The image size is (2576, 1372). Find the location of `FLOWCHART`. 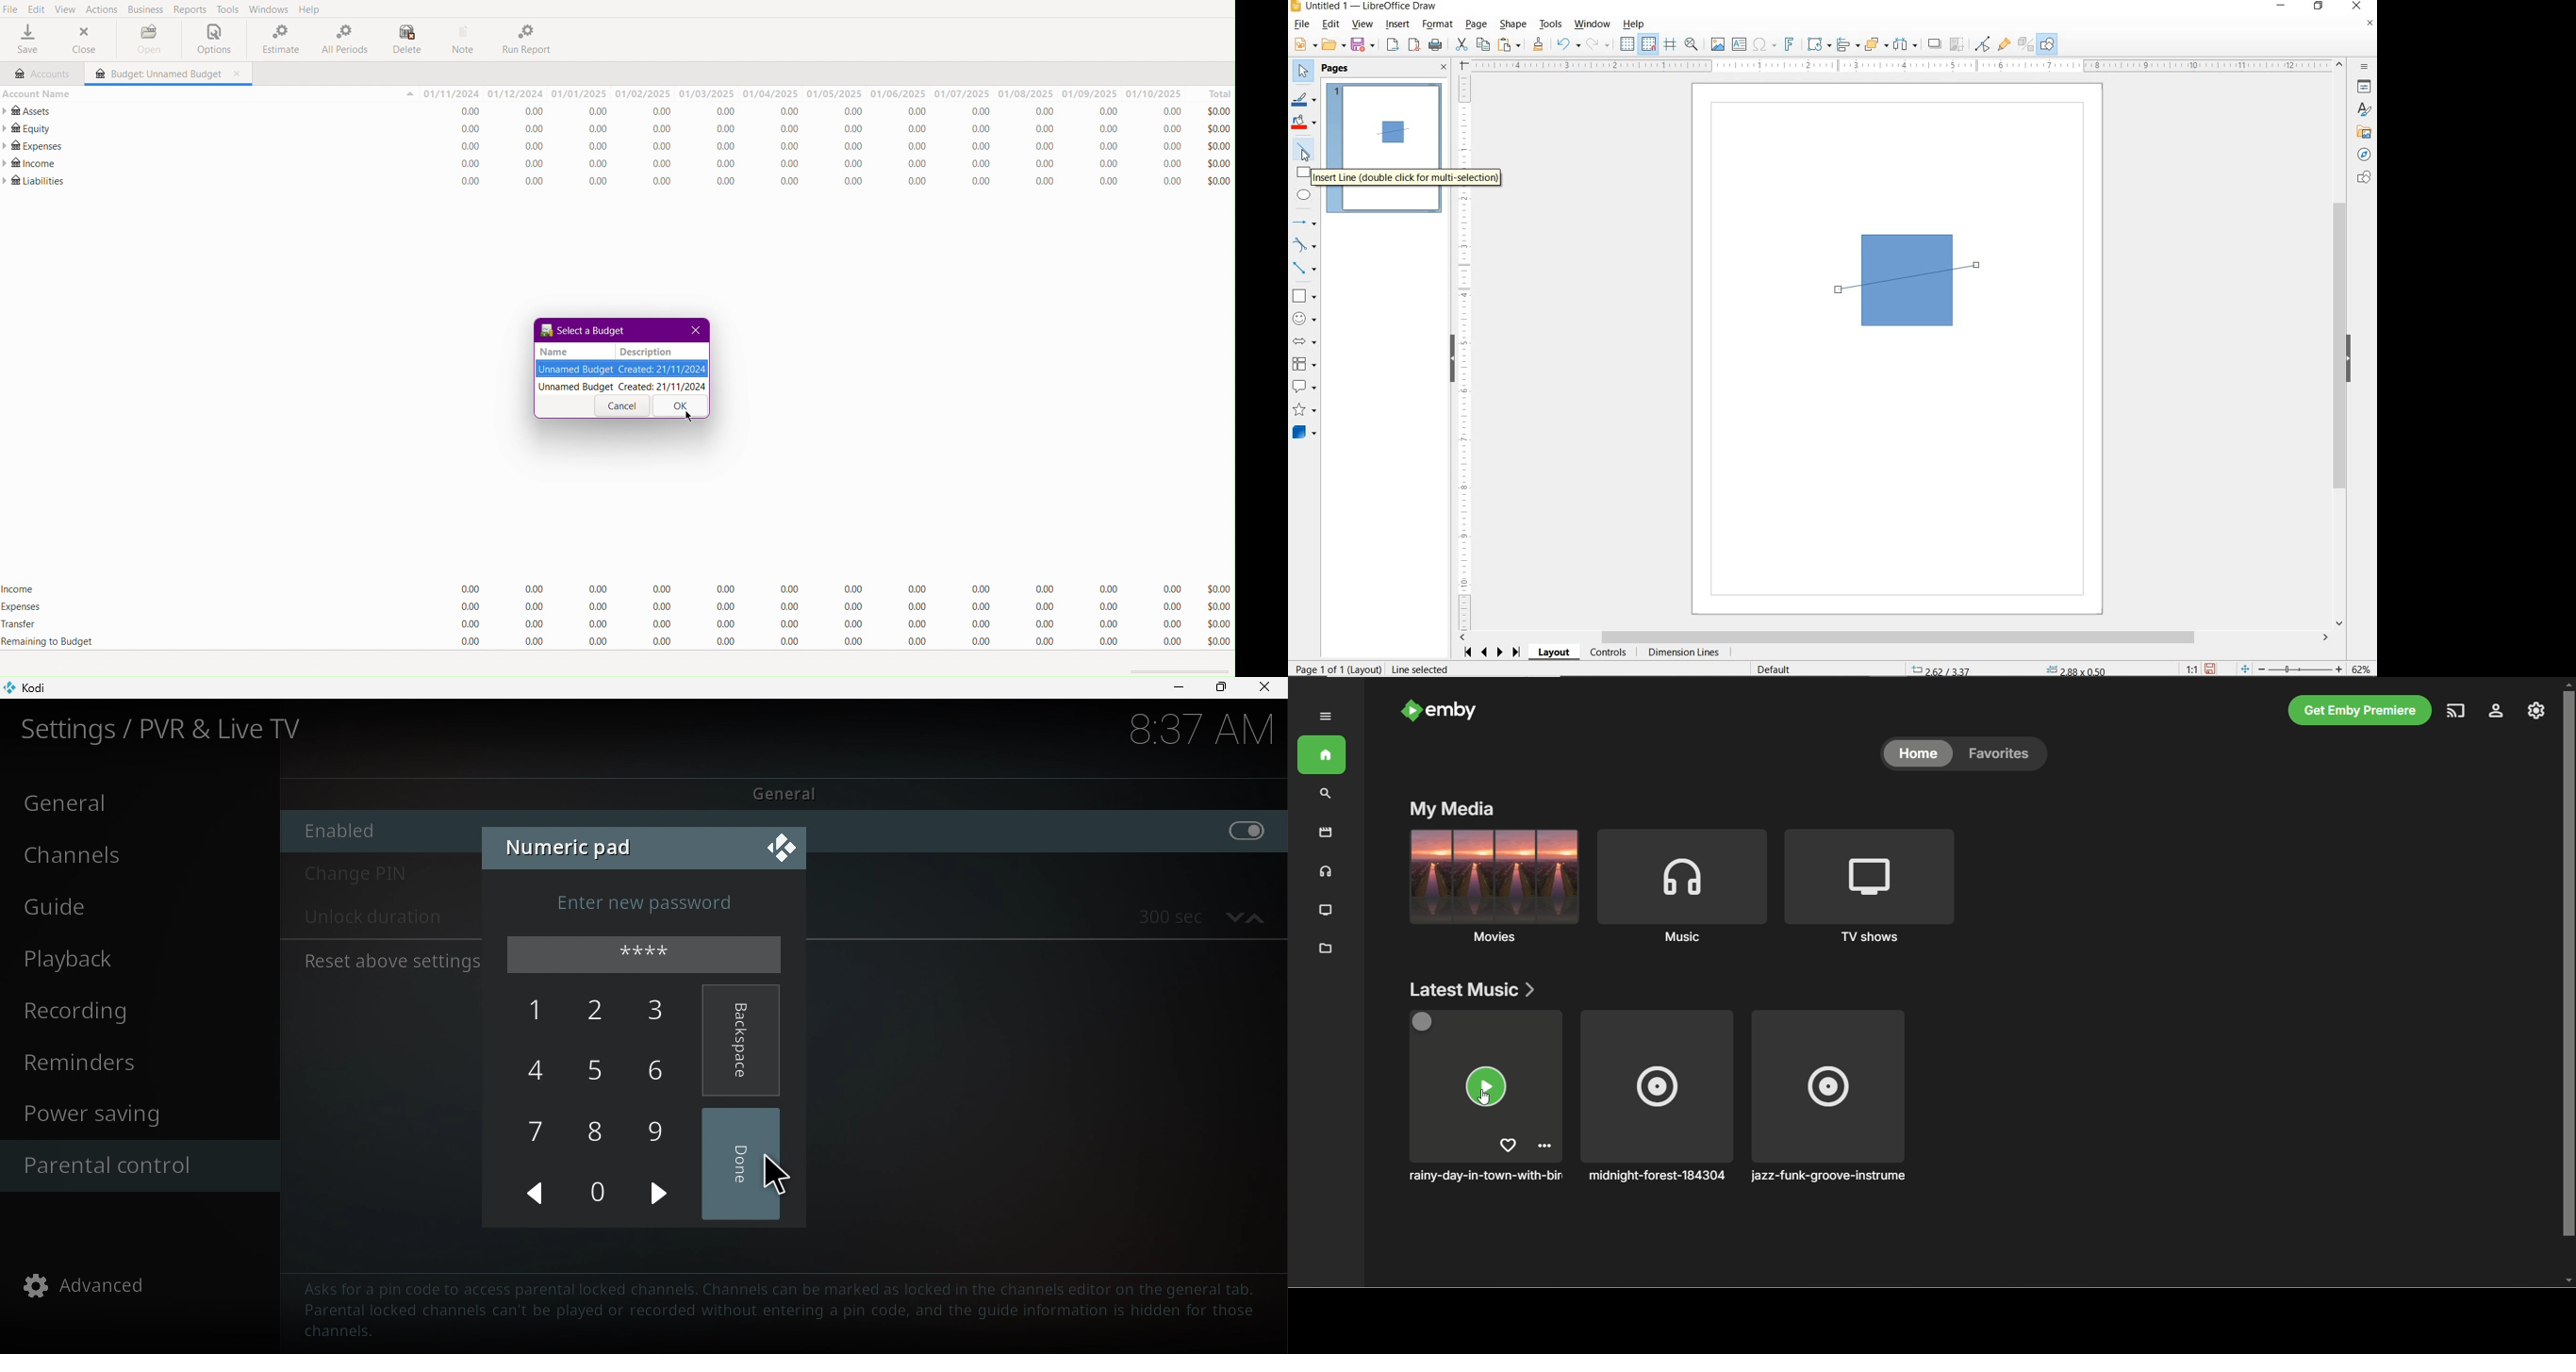

FLOWCHART is located at coordinates (1307, 364).